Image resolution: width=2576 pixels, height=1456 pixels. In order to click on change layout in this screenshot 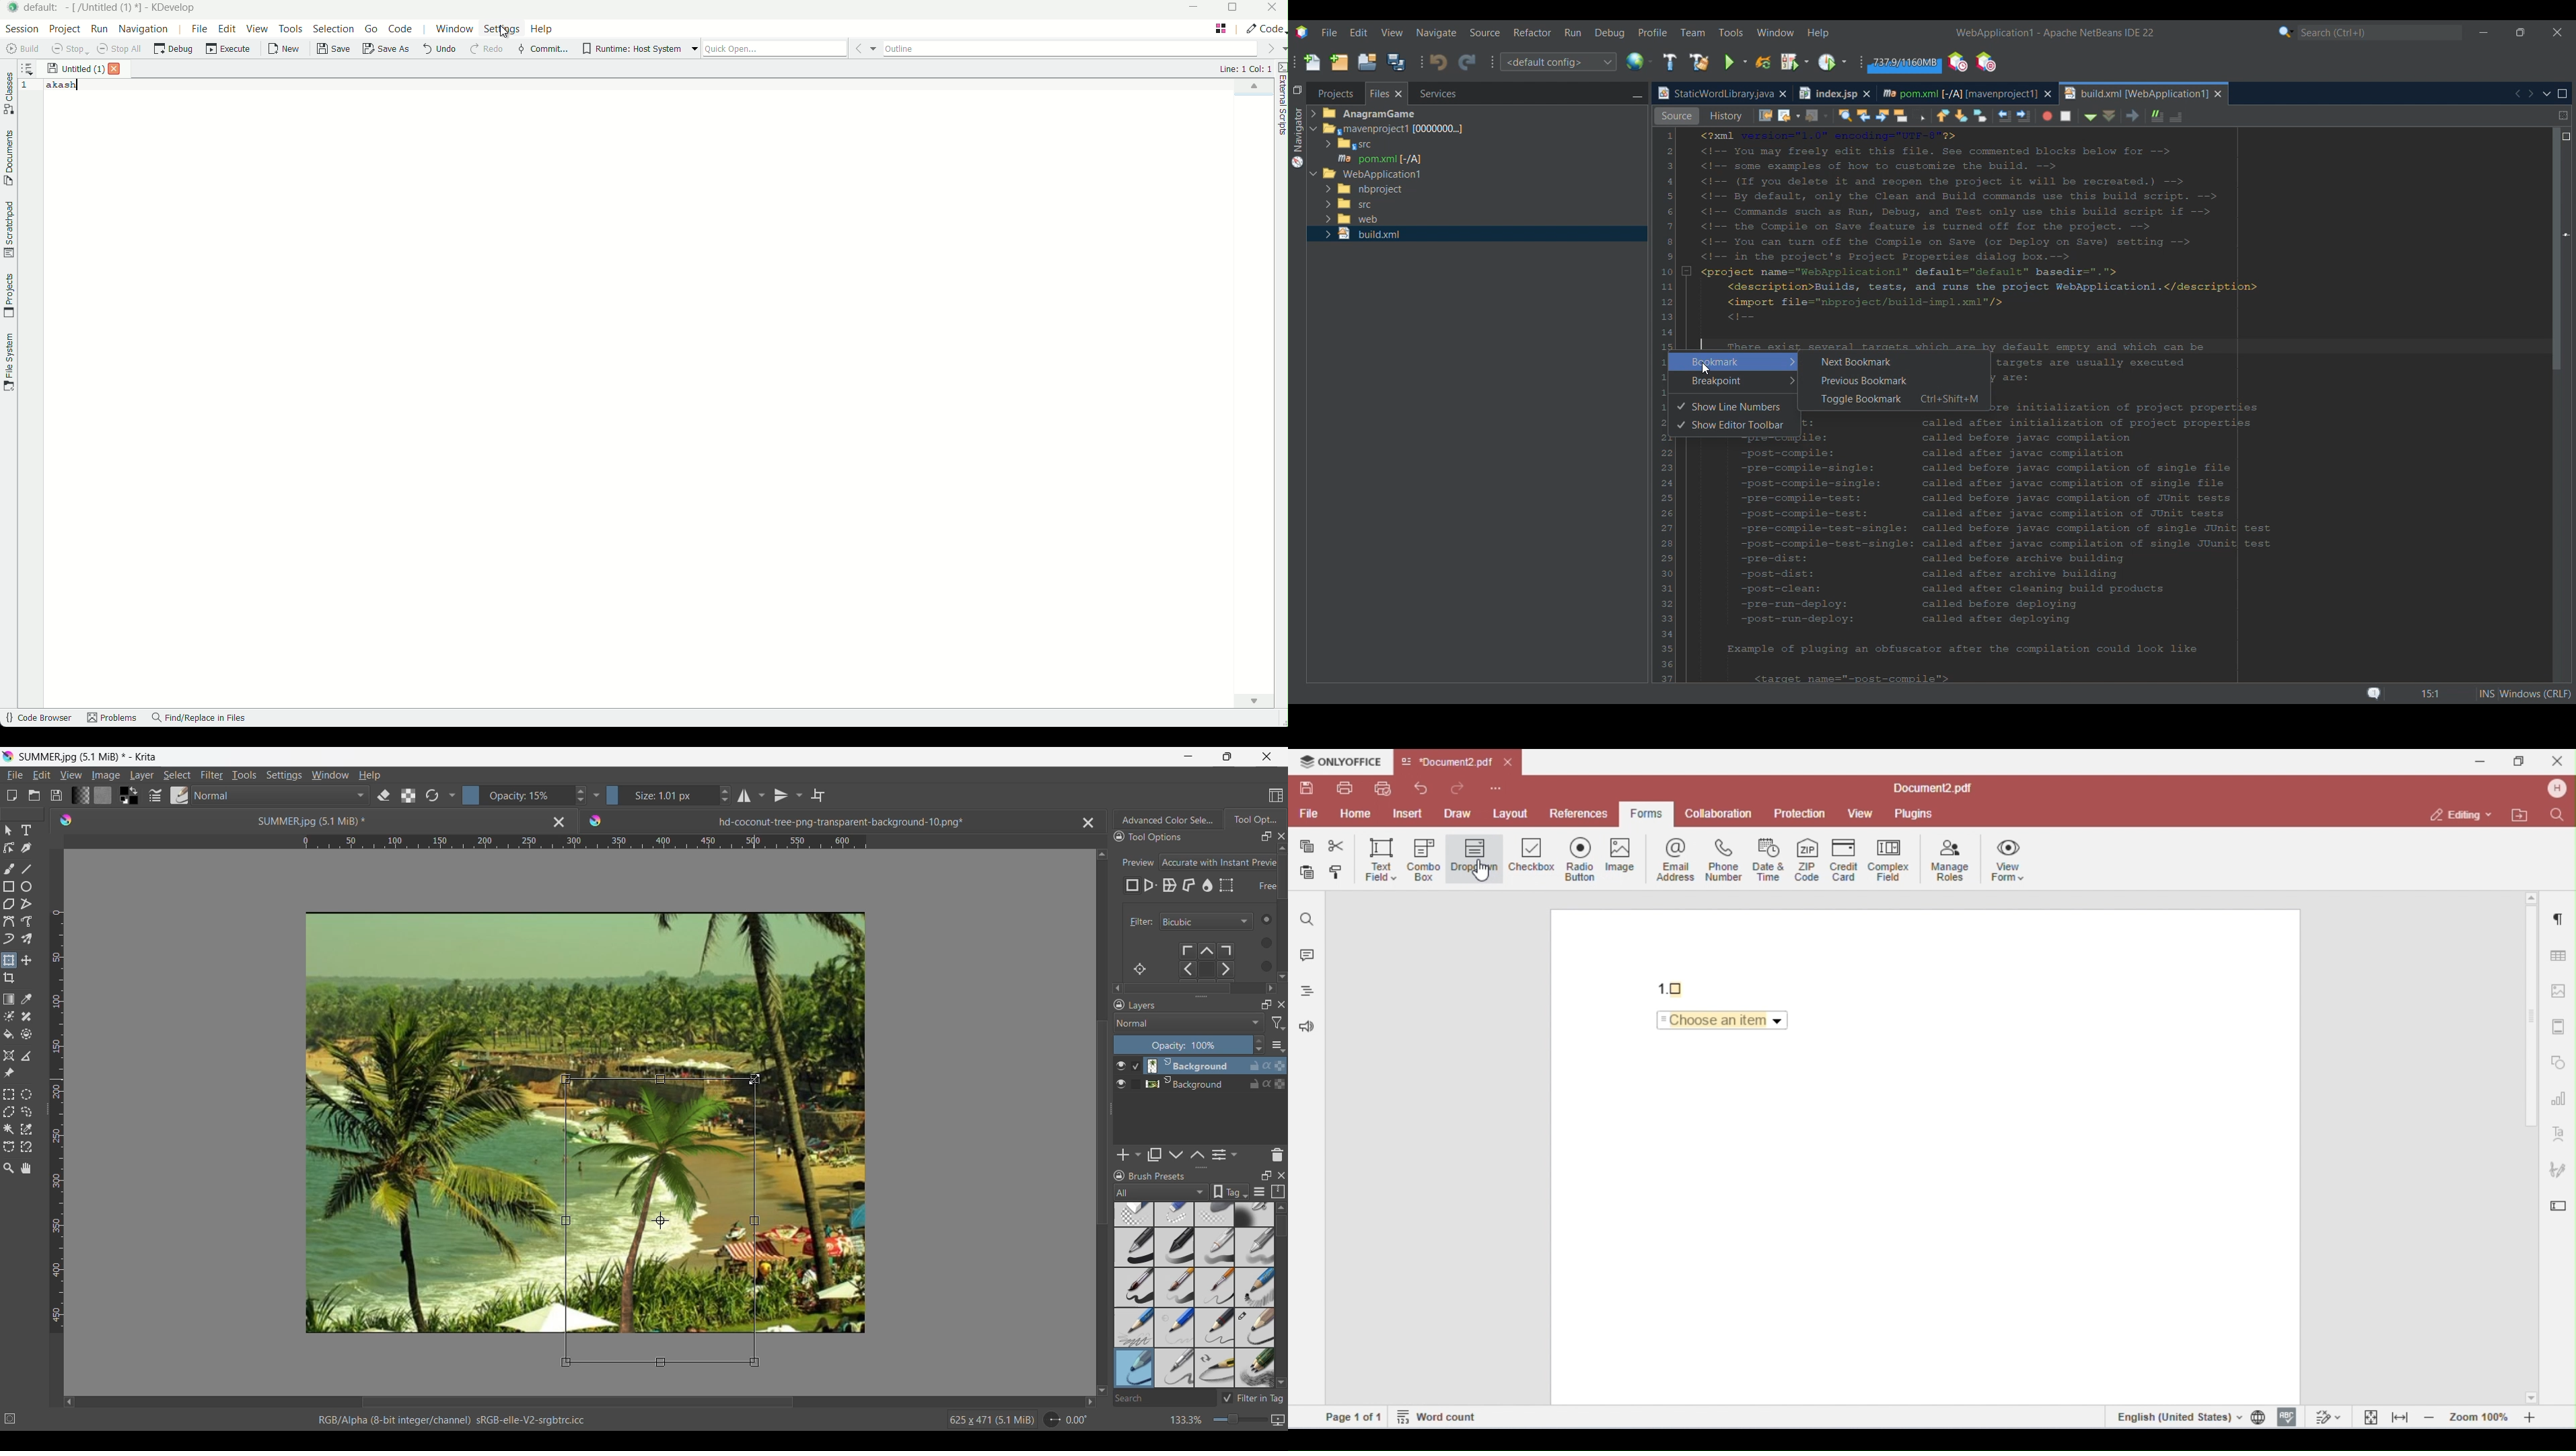, I will do `click(1221, 28)`.